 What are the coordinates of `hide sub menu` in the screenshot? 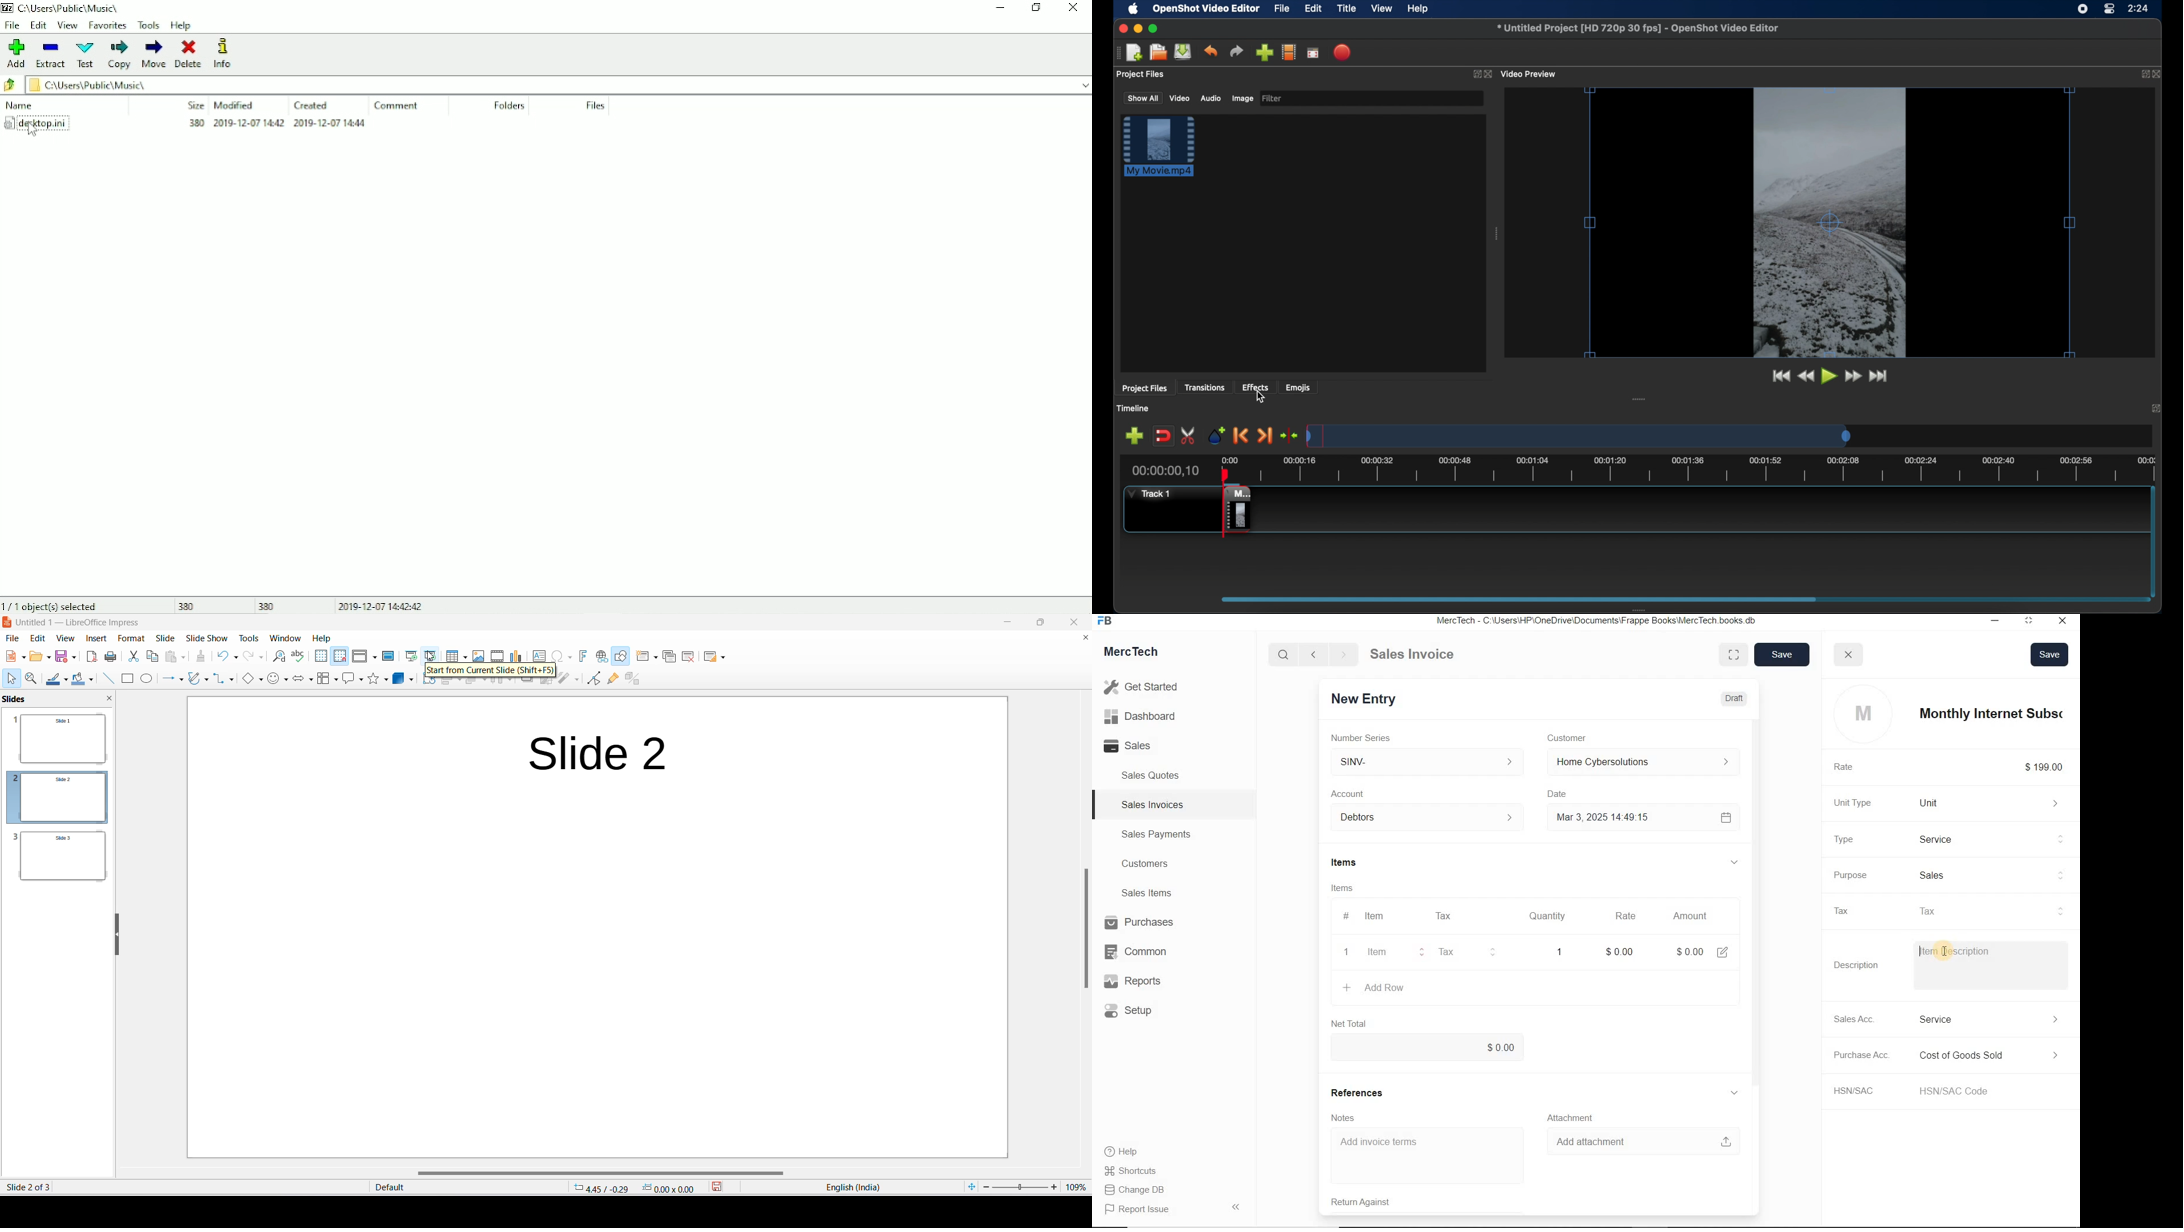 It's located at (1735, 1093).